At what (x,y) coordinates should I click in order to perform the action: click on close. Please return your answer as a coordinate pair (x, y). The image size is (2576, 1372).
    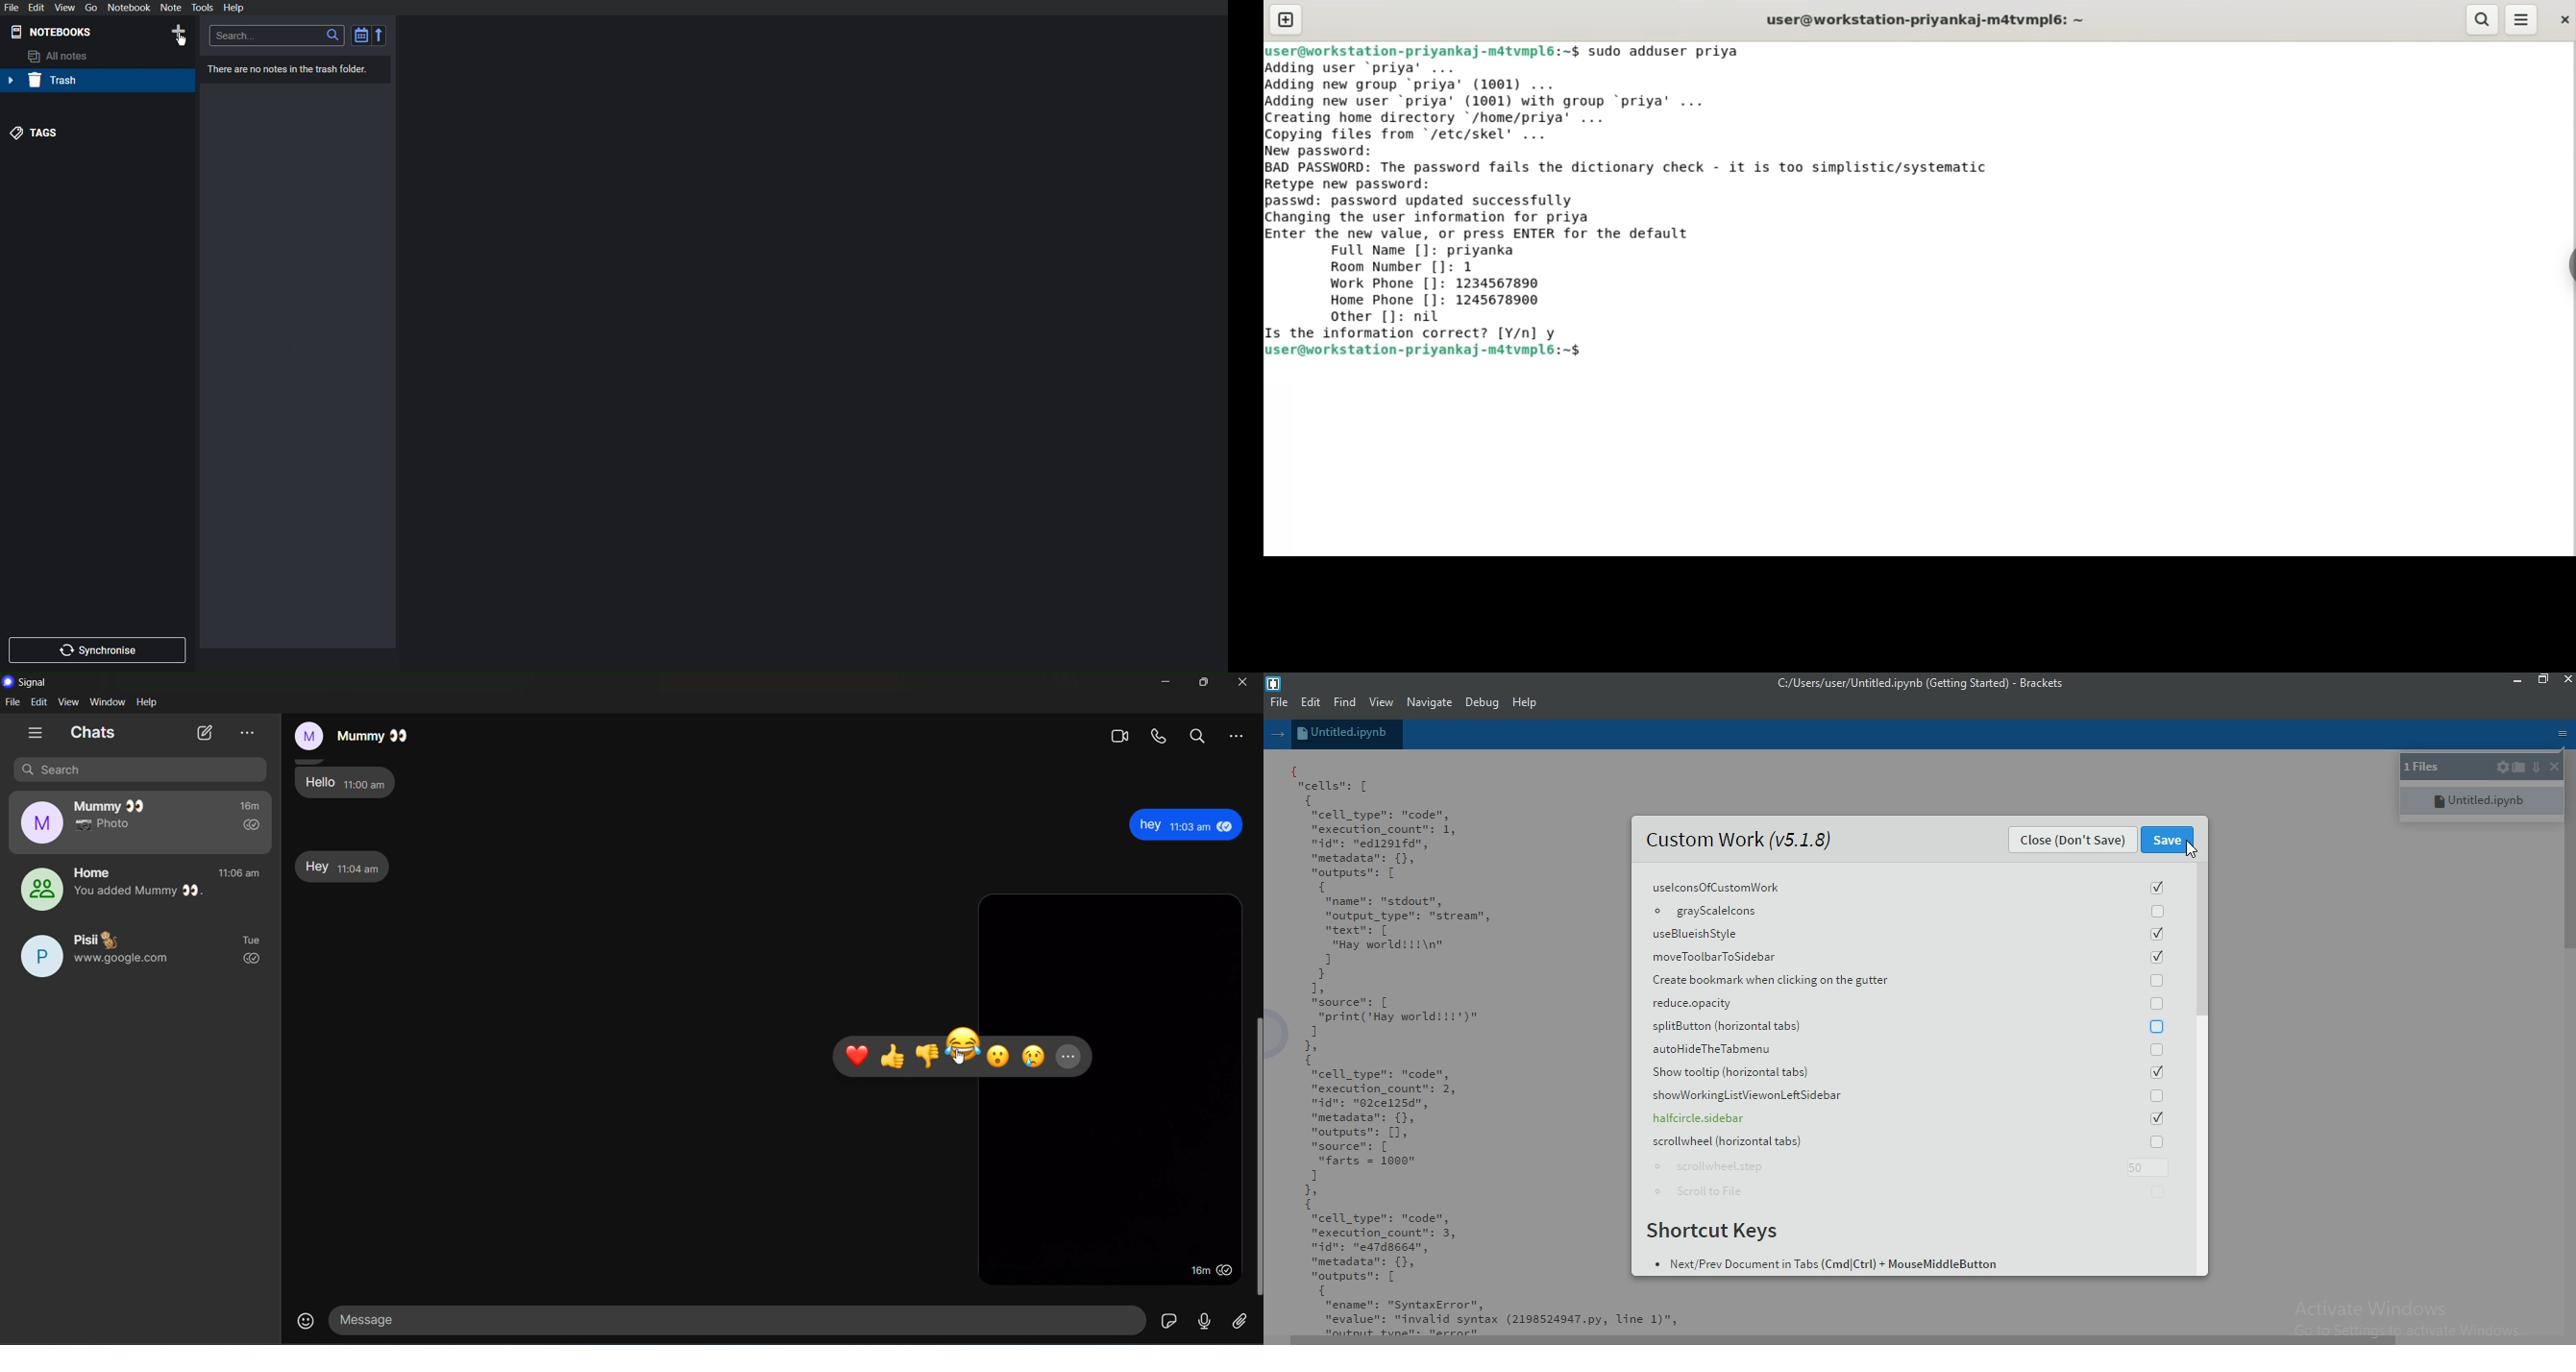
    Looking at the image, I should click on (2565, 683).